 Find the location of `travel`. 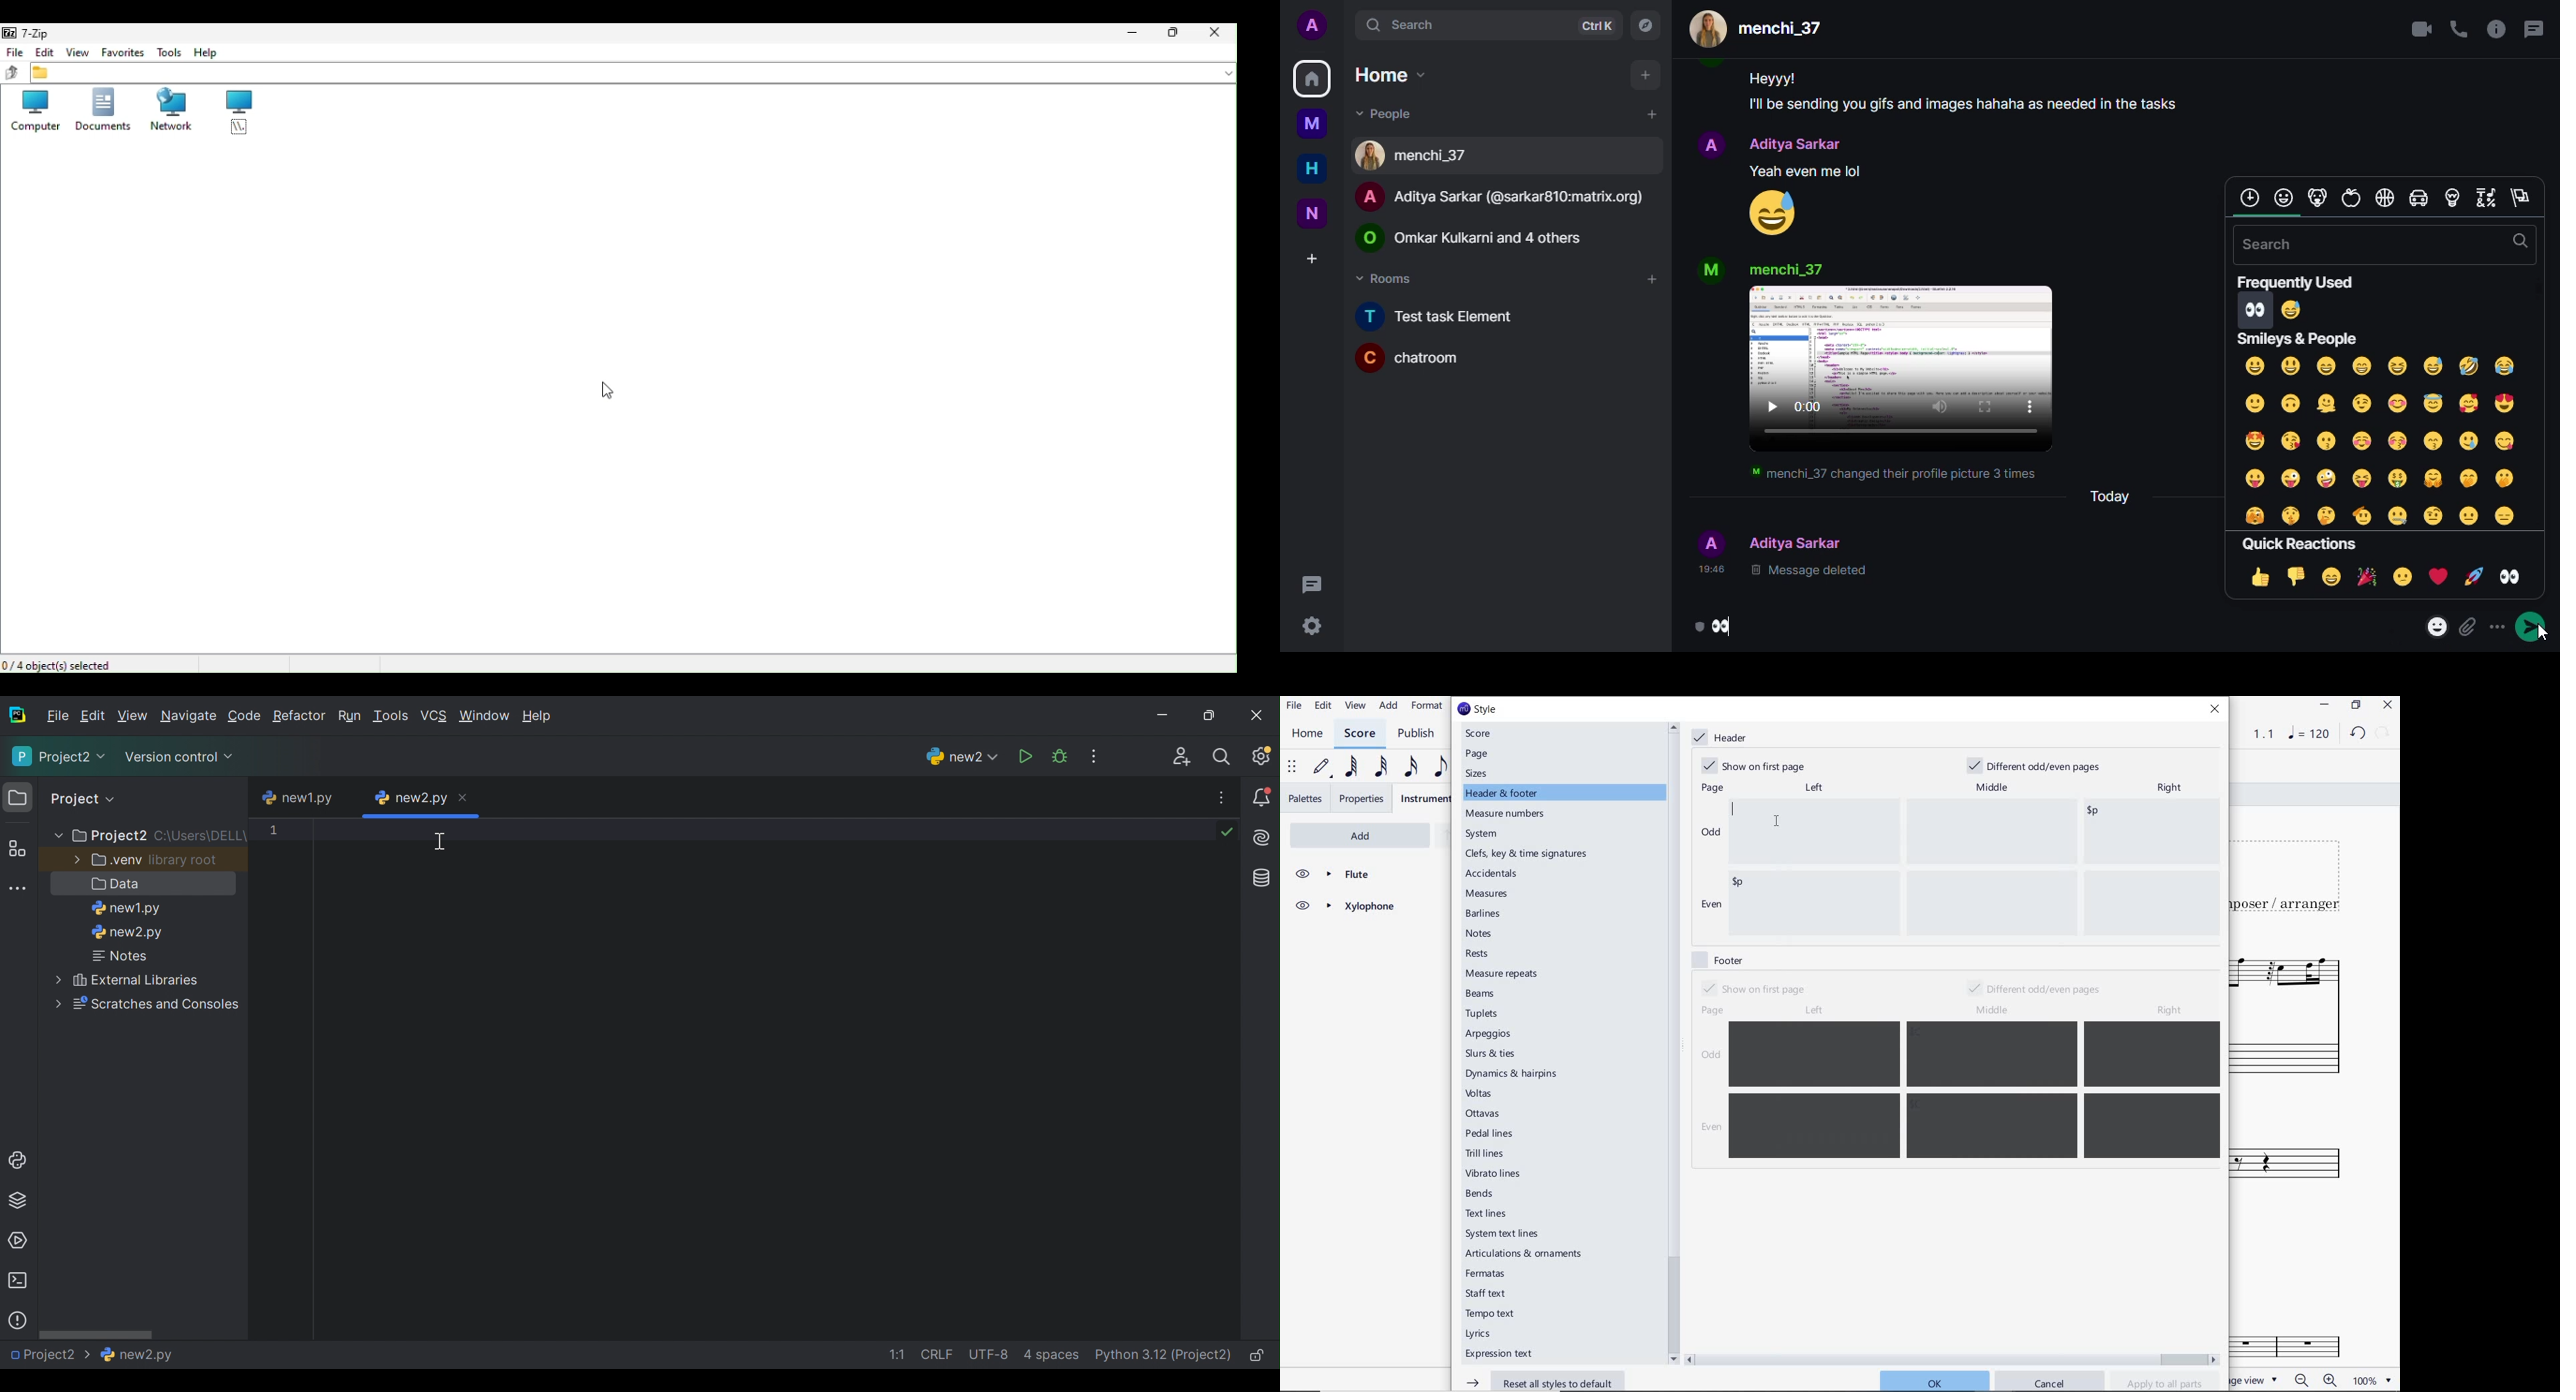

travel is located at coordinates (2416, 199).